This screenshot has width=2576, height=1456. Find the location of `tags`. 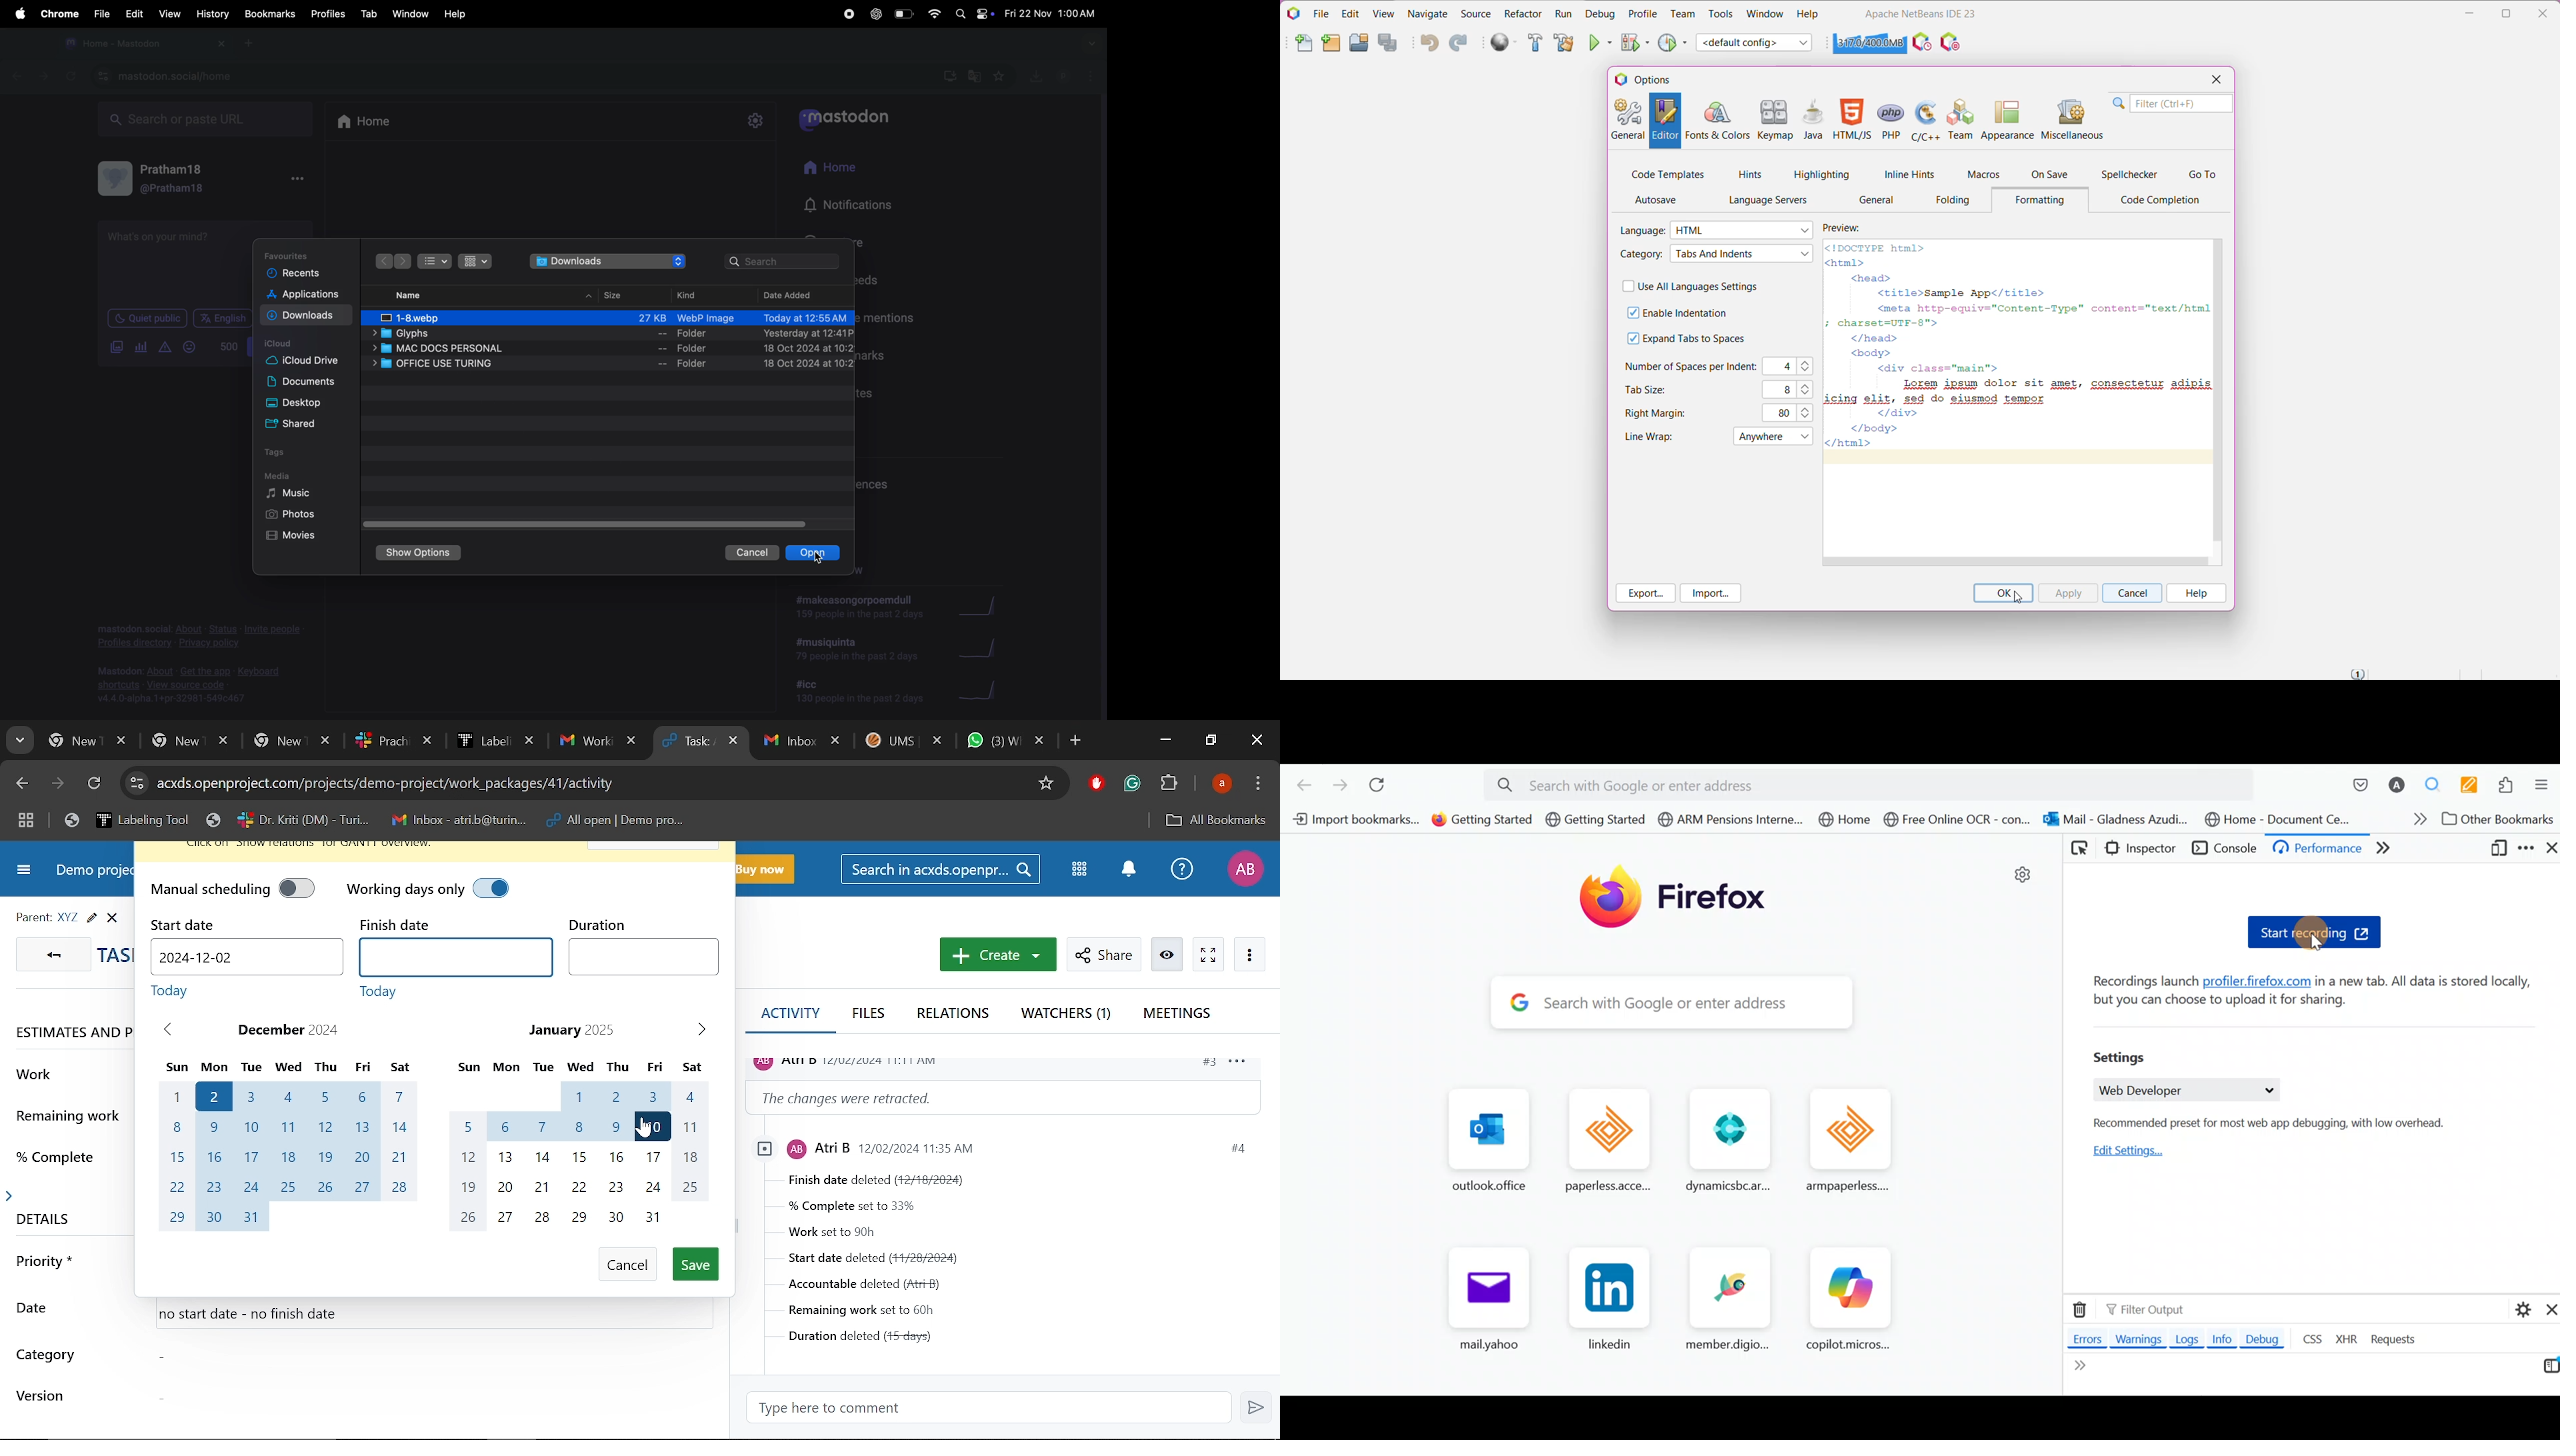

tags is located at coordinates (282, 452).